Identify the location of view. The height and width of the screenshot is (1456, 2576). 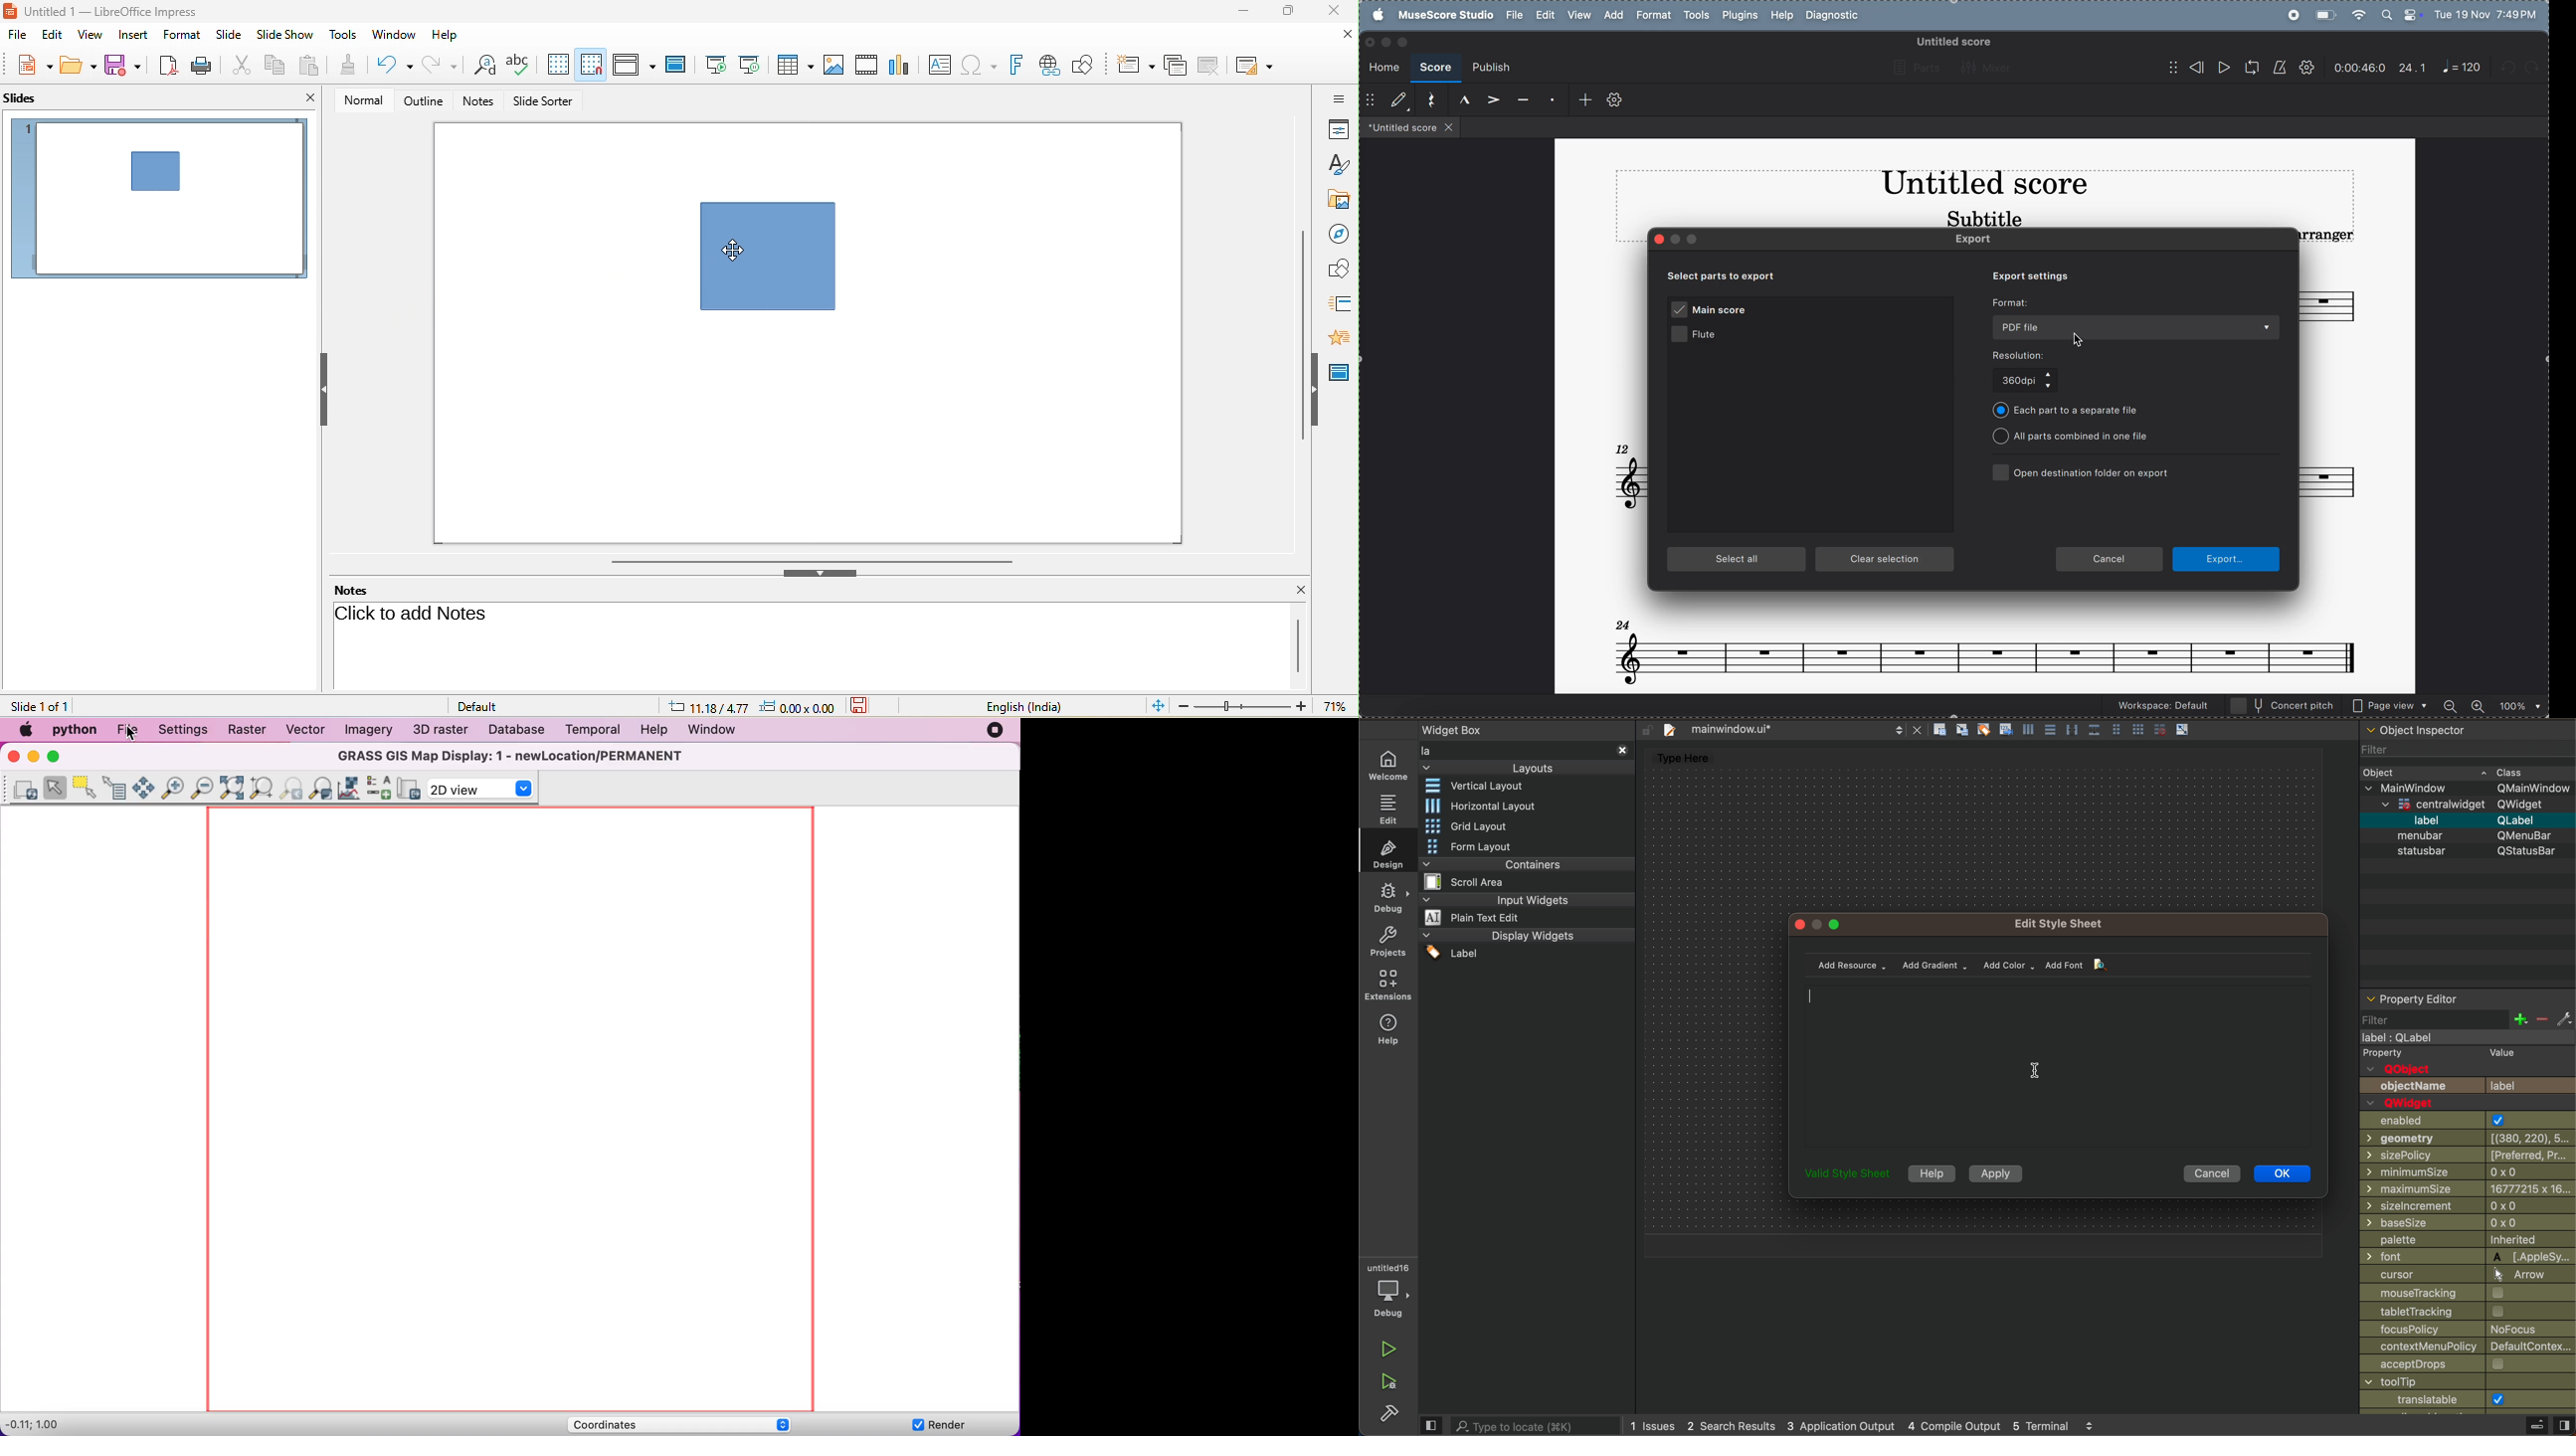
(1579, 15).